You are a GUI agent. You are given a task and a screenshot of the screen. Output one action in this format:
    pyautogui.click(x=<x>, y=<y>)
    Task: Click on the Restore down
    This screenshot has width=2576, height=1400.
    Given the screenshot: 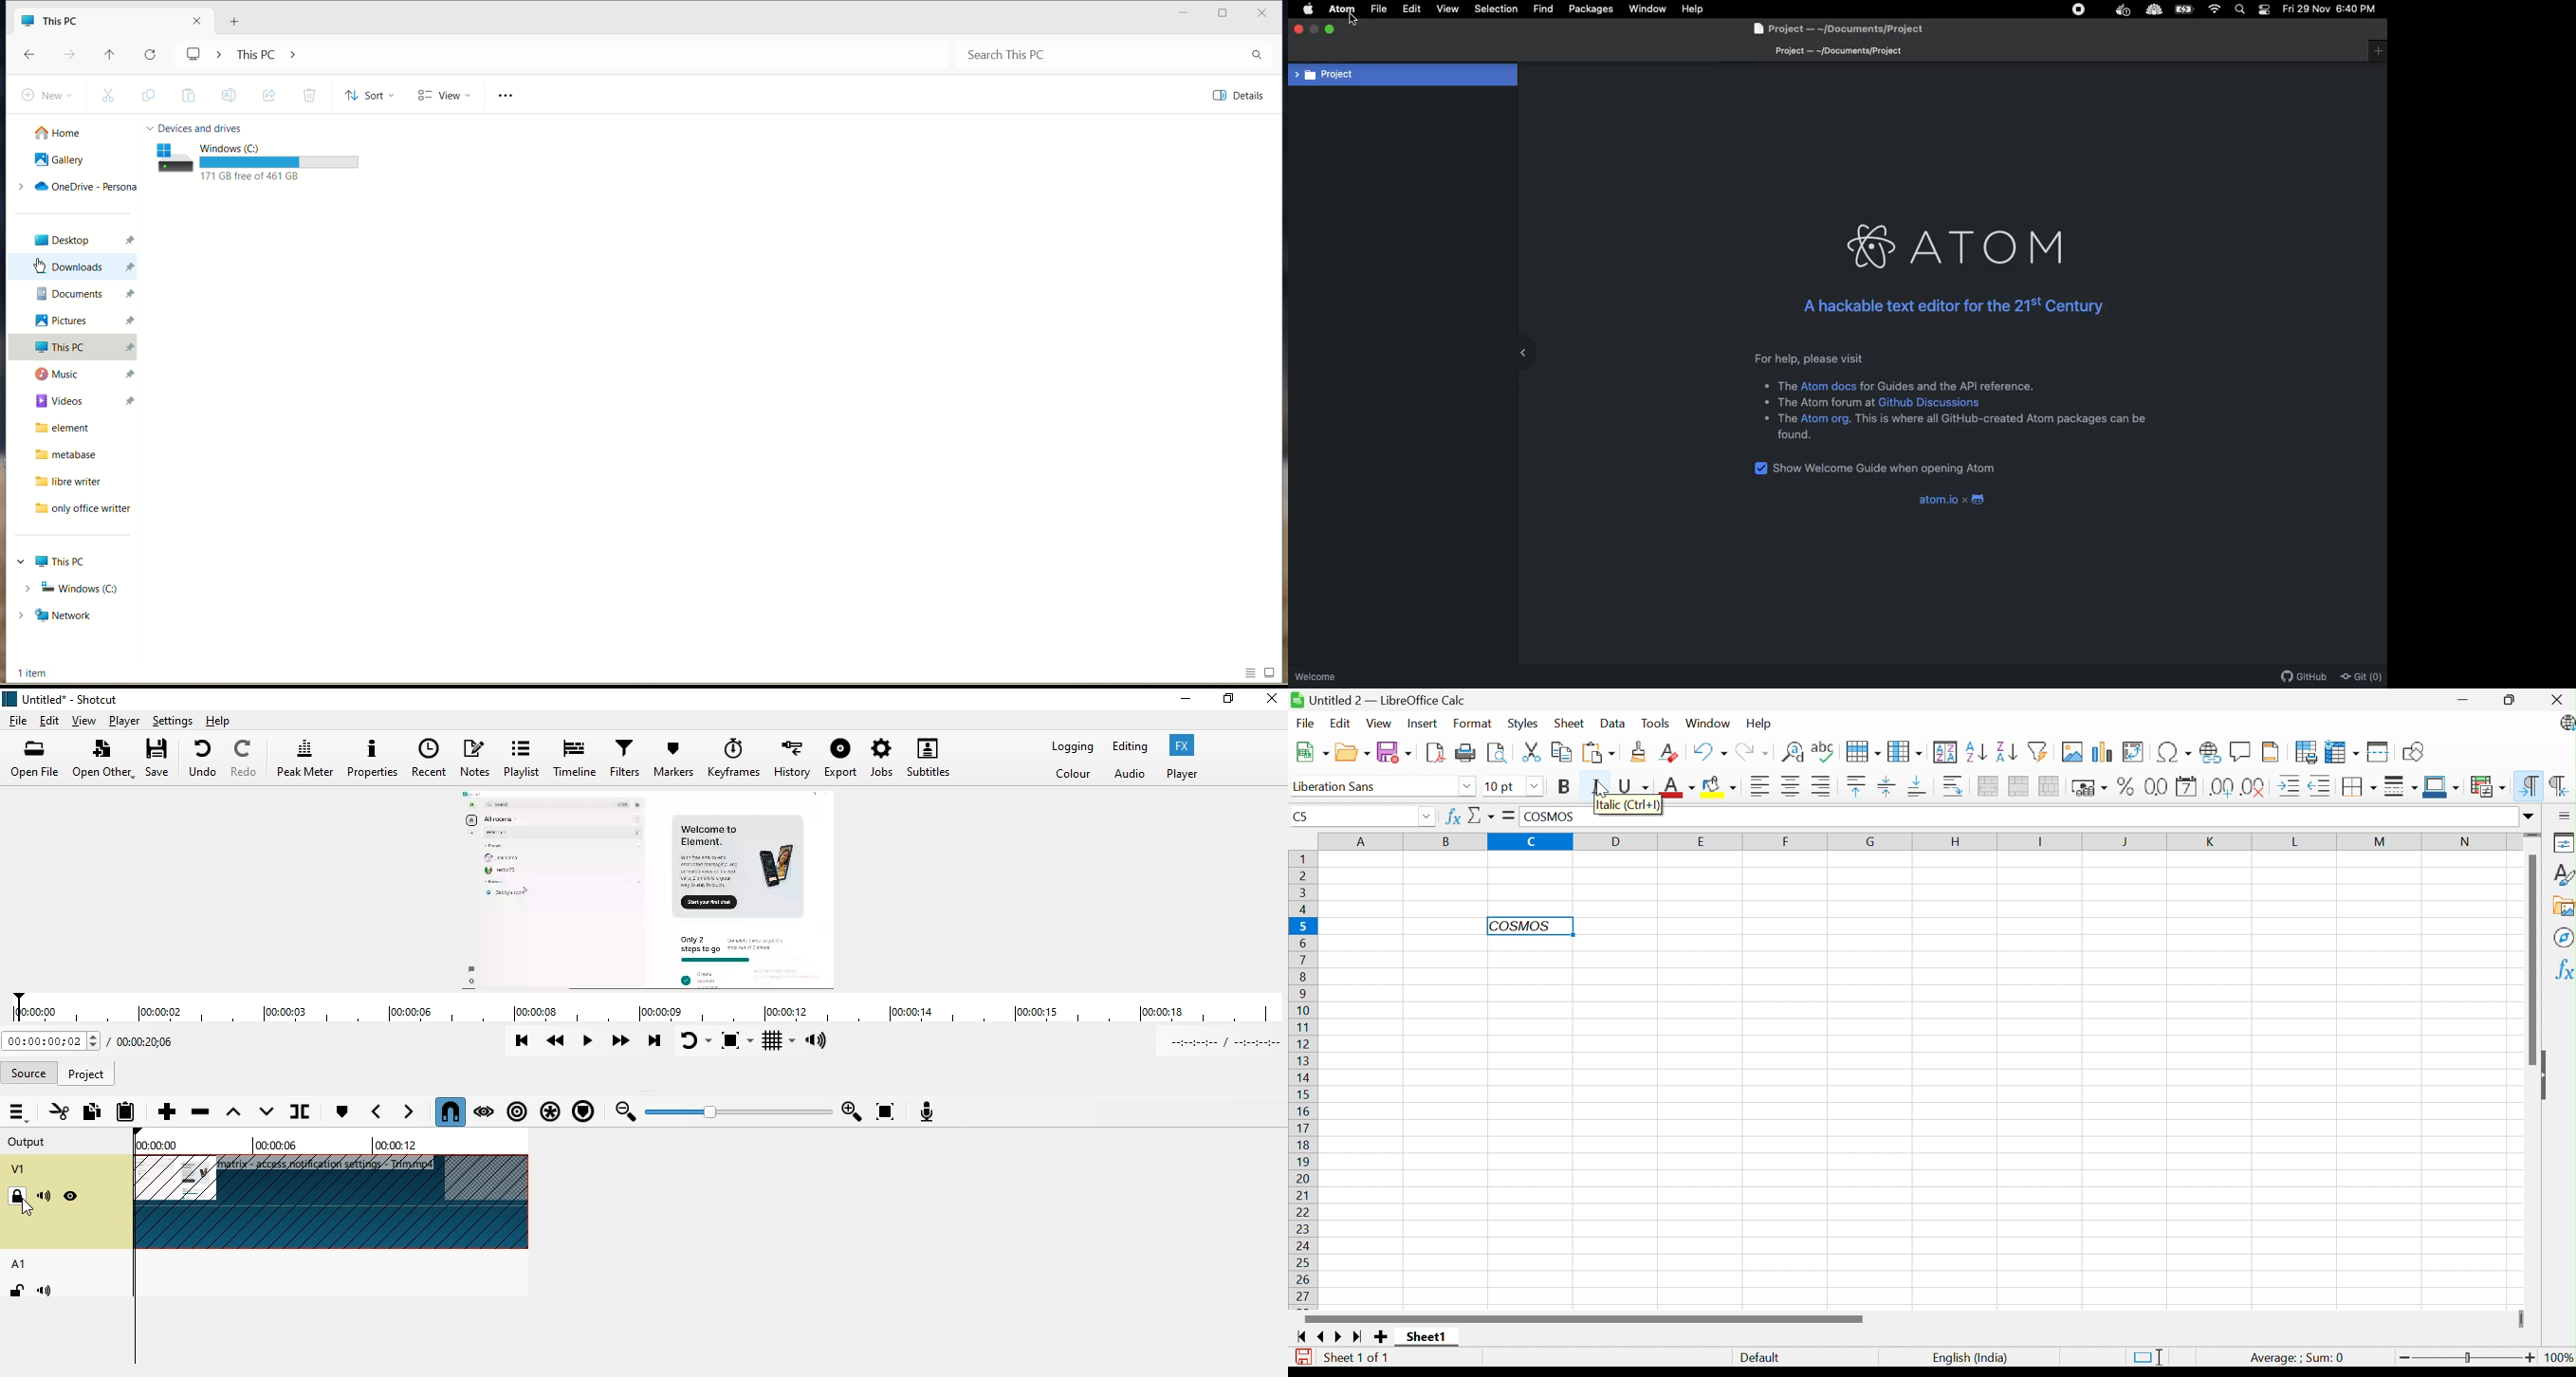 What is the action you would take?
    pyautogui.click(x=2513, y=701)
    